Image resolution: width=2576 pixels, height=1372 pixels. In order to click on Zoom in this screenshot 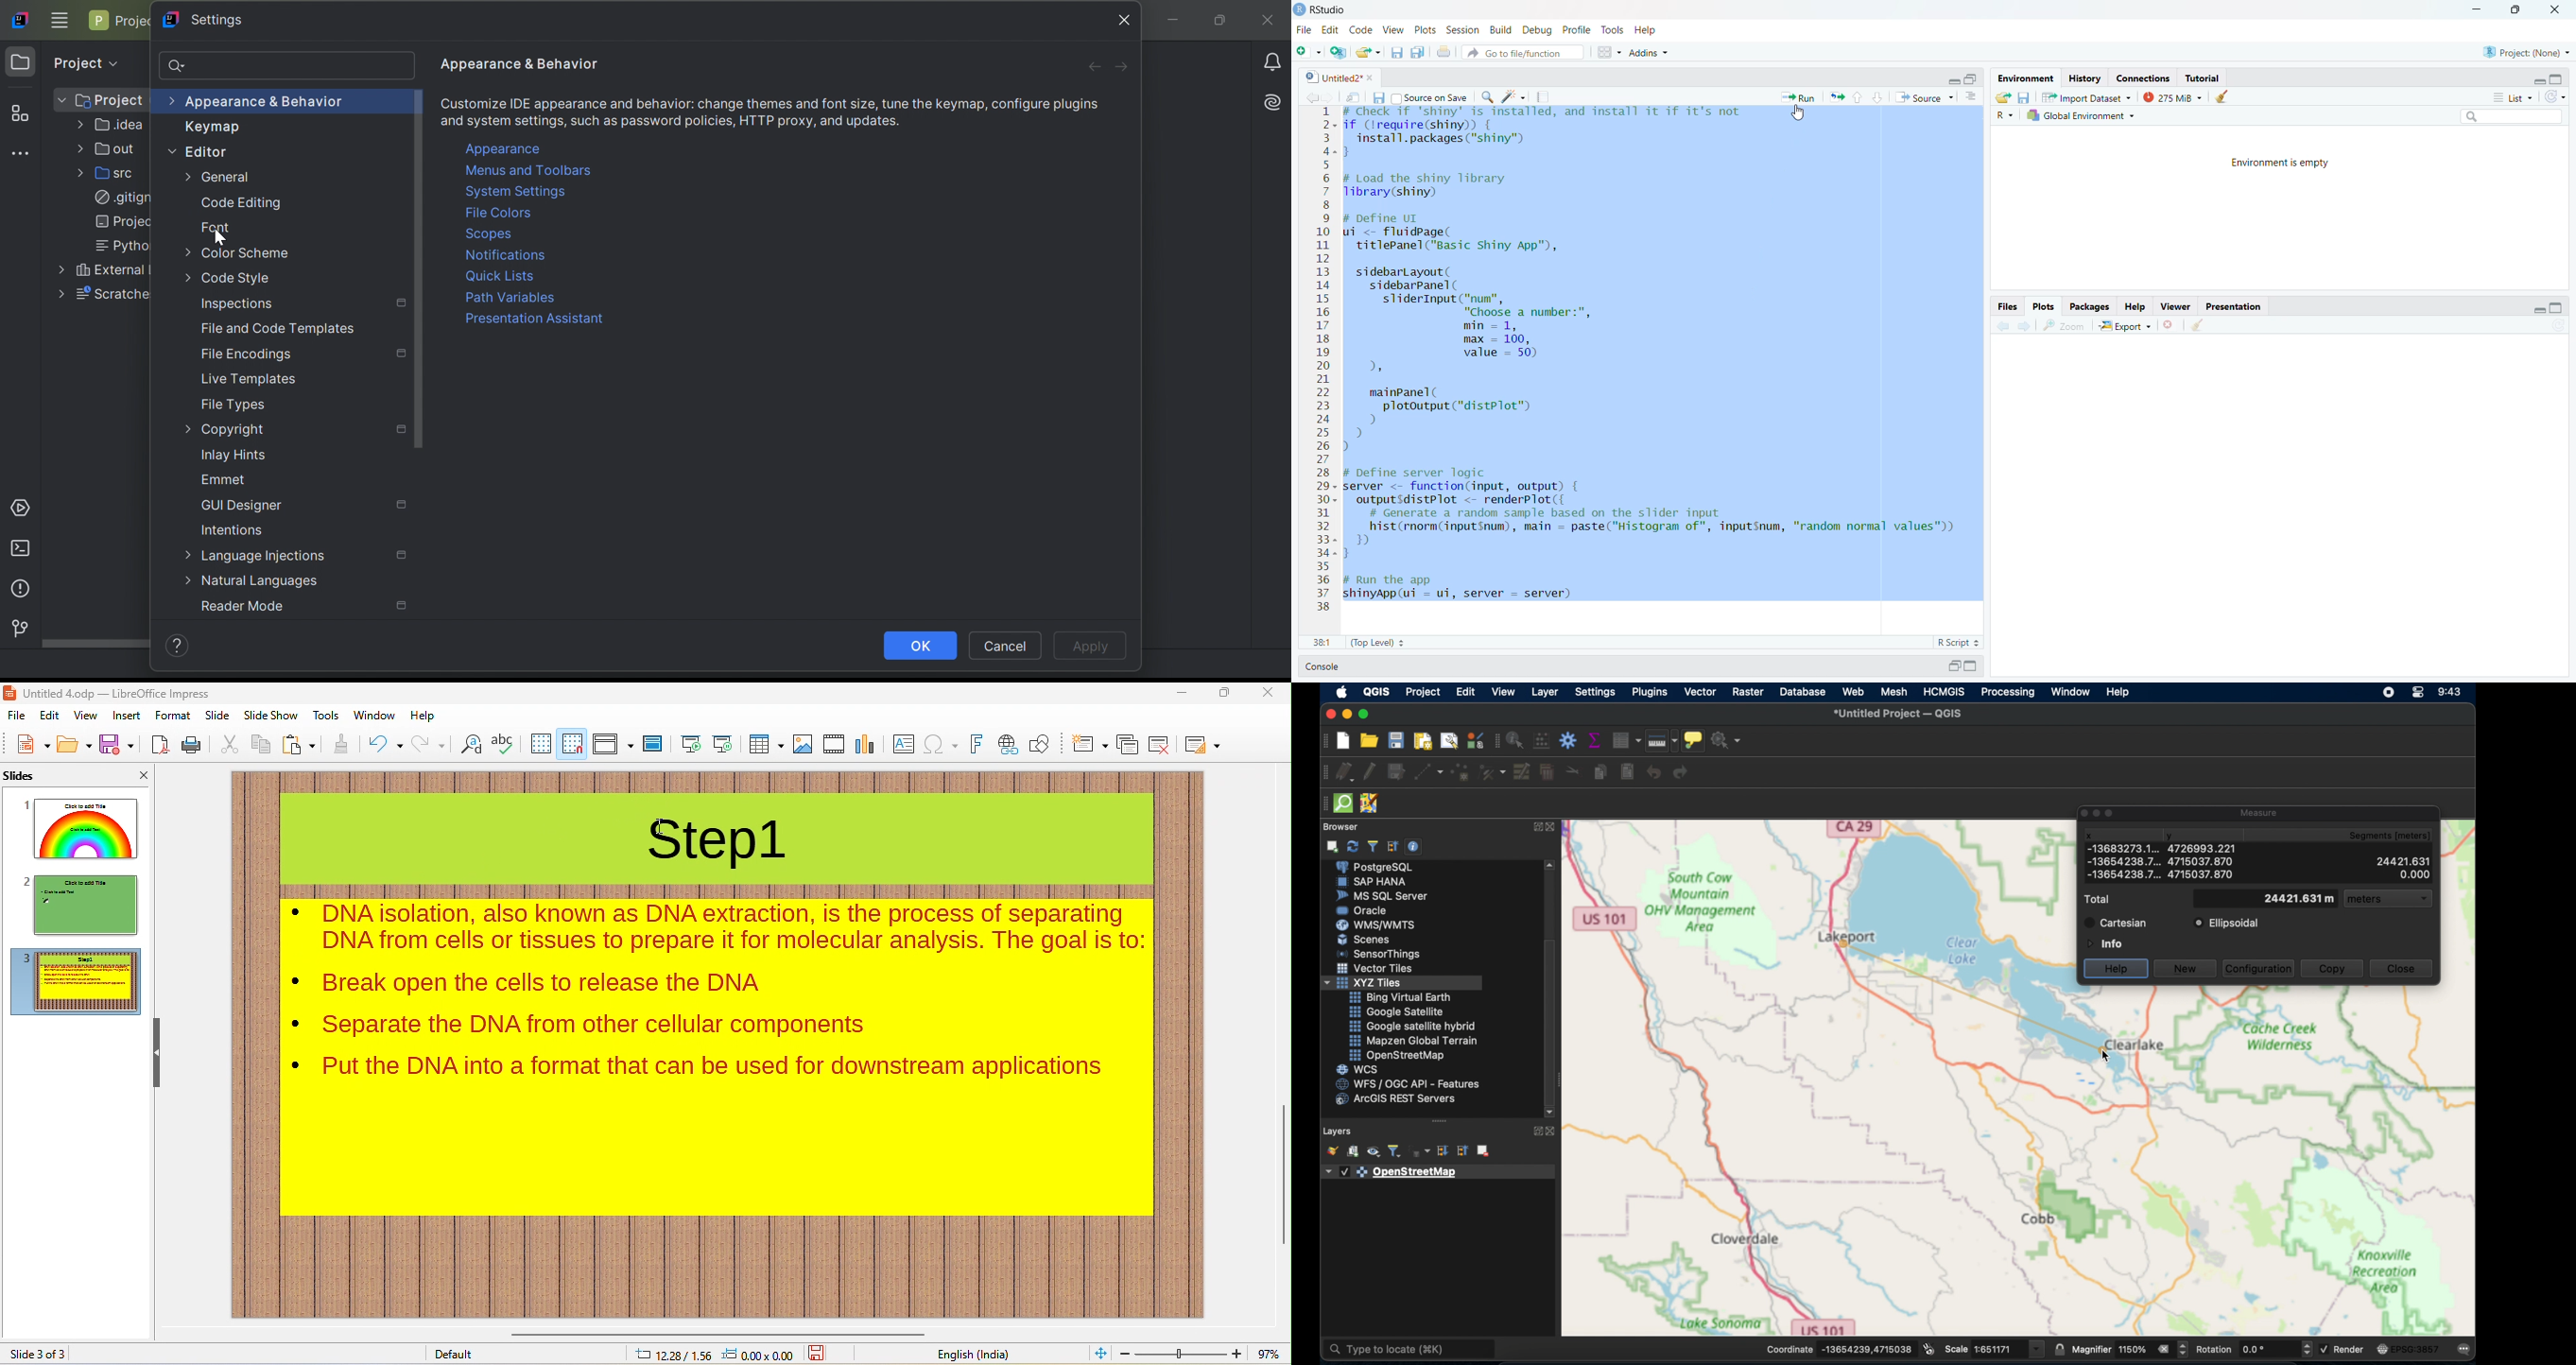, I will do `click(2063, 326)`.